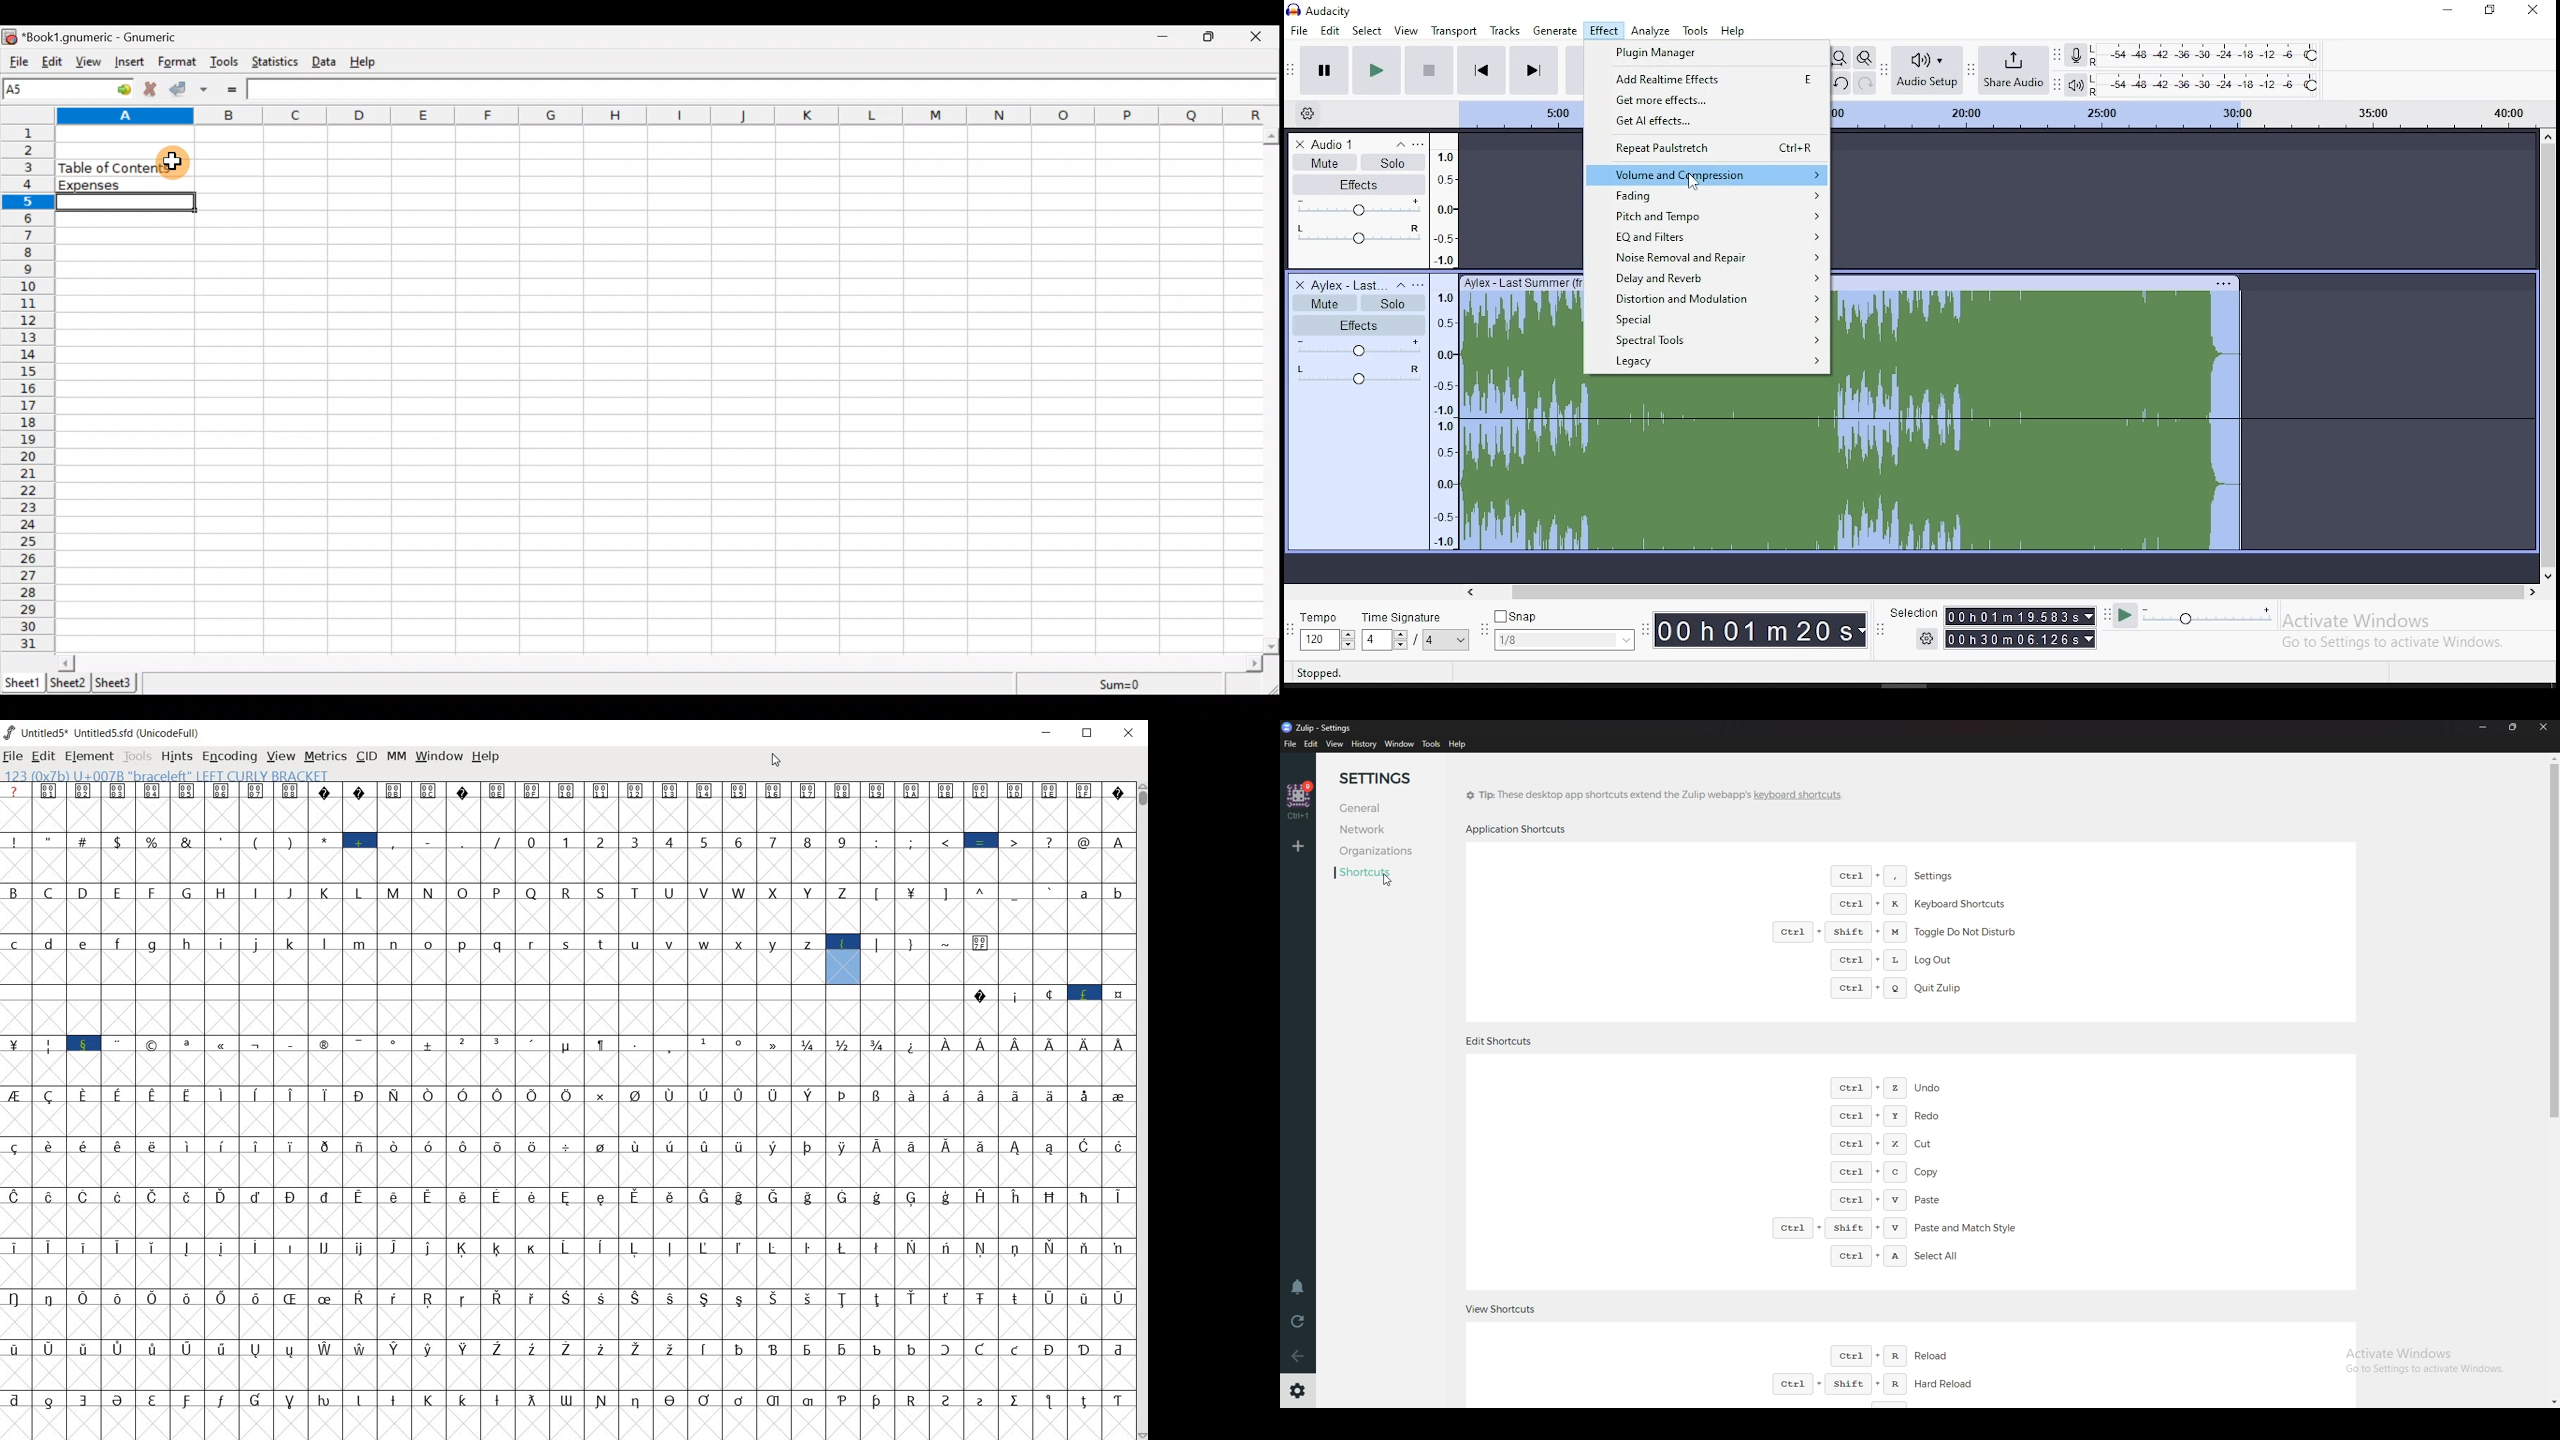  I want to click on view, so click(1409, 30).